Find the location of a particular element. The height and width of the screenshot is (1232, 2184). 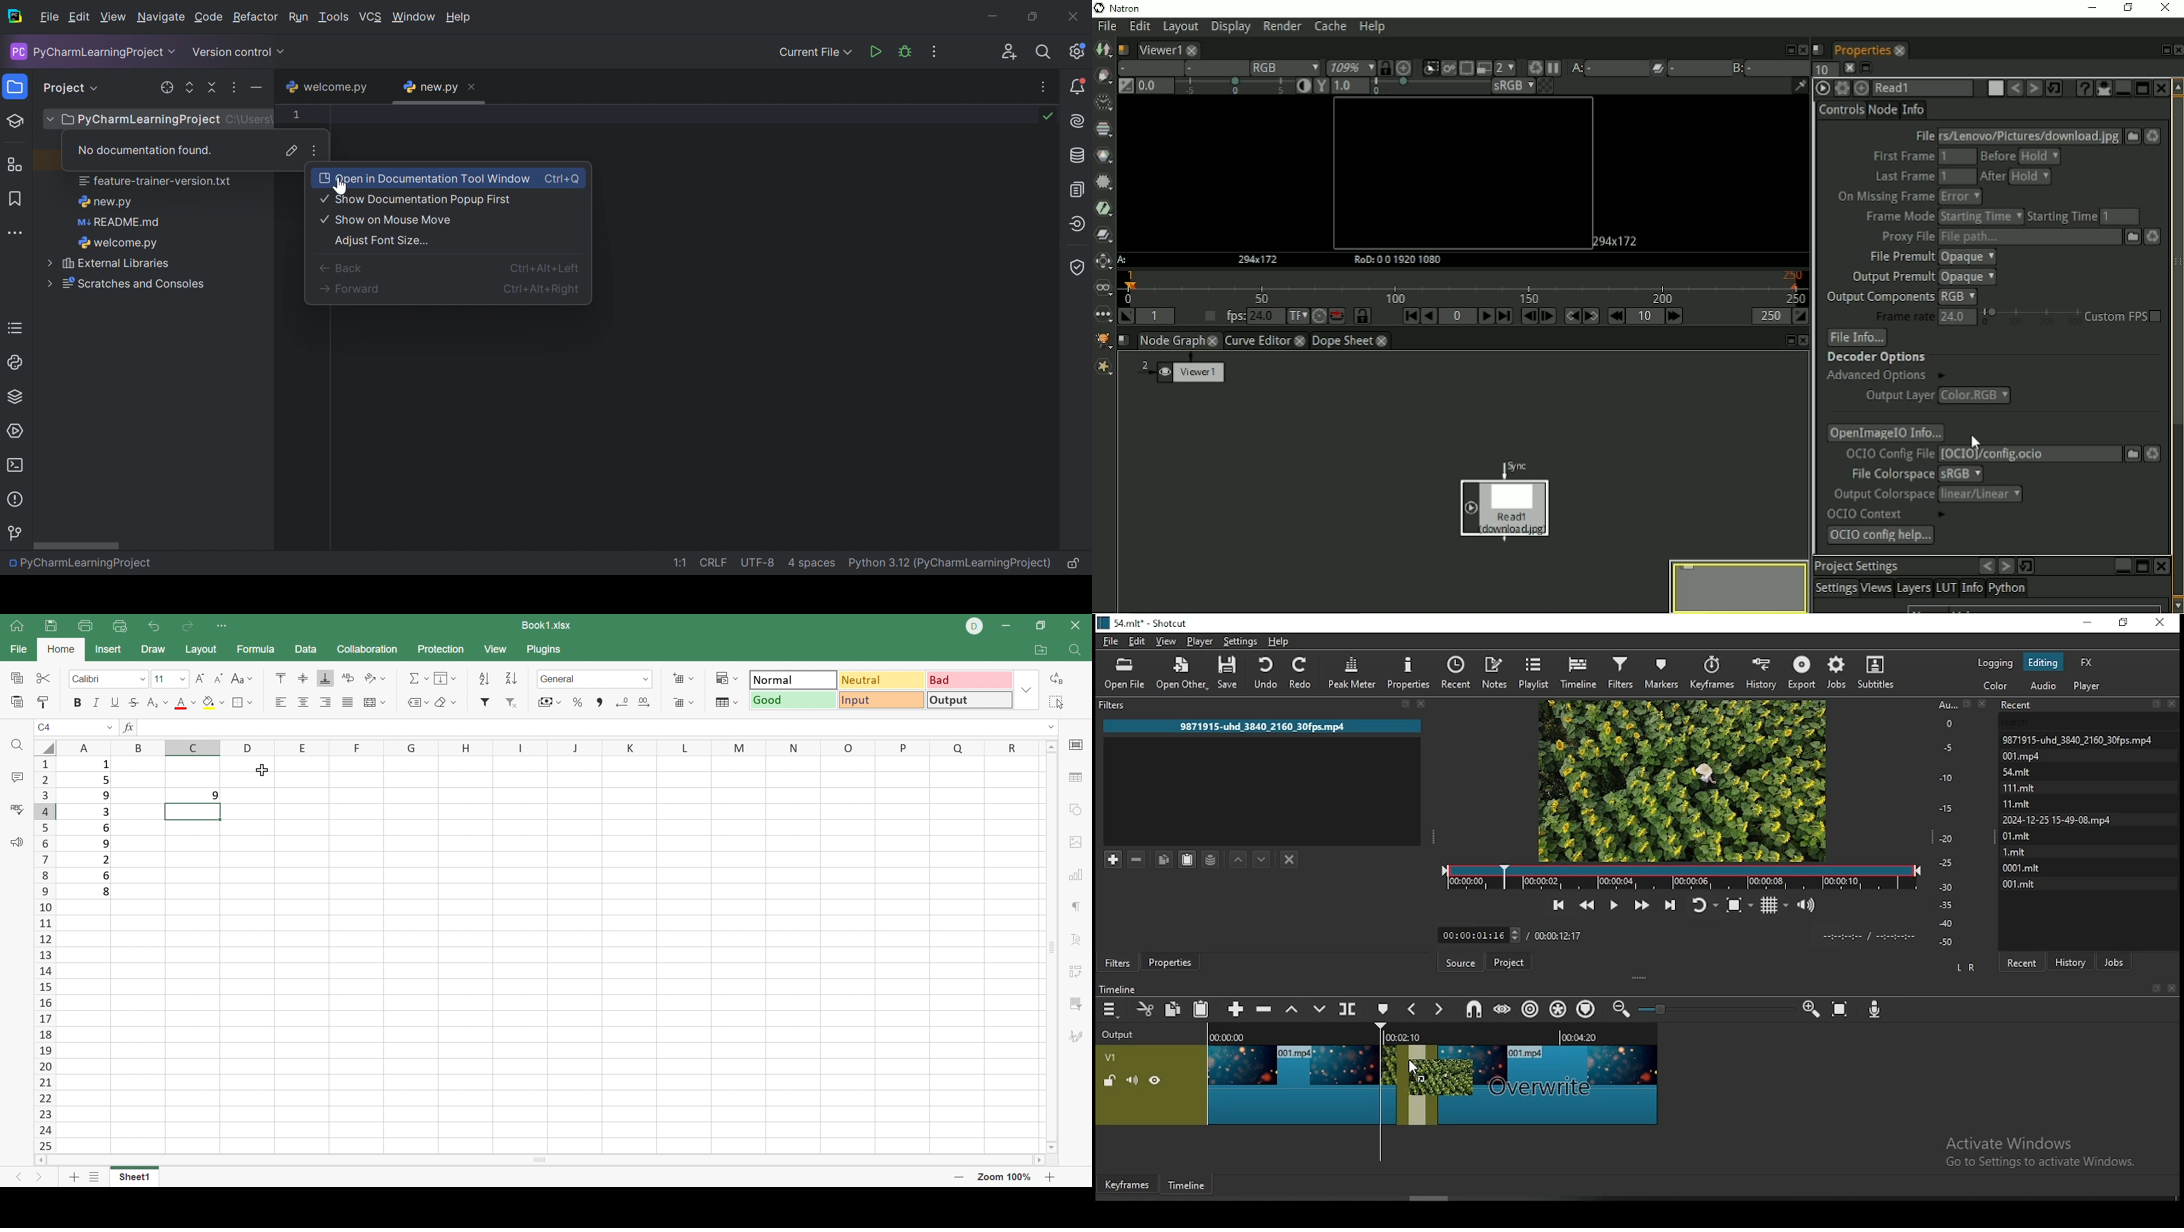

redo is located at coordinates (1301, 672).